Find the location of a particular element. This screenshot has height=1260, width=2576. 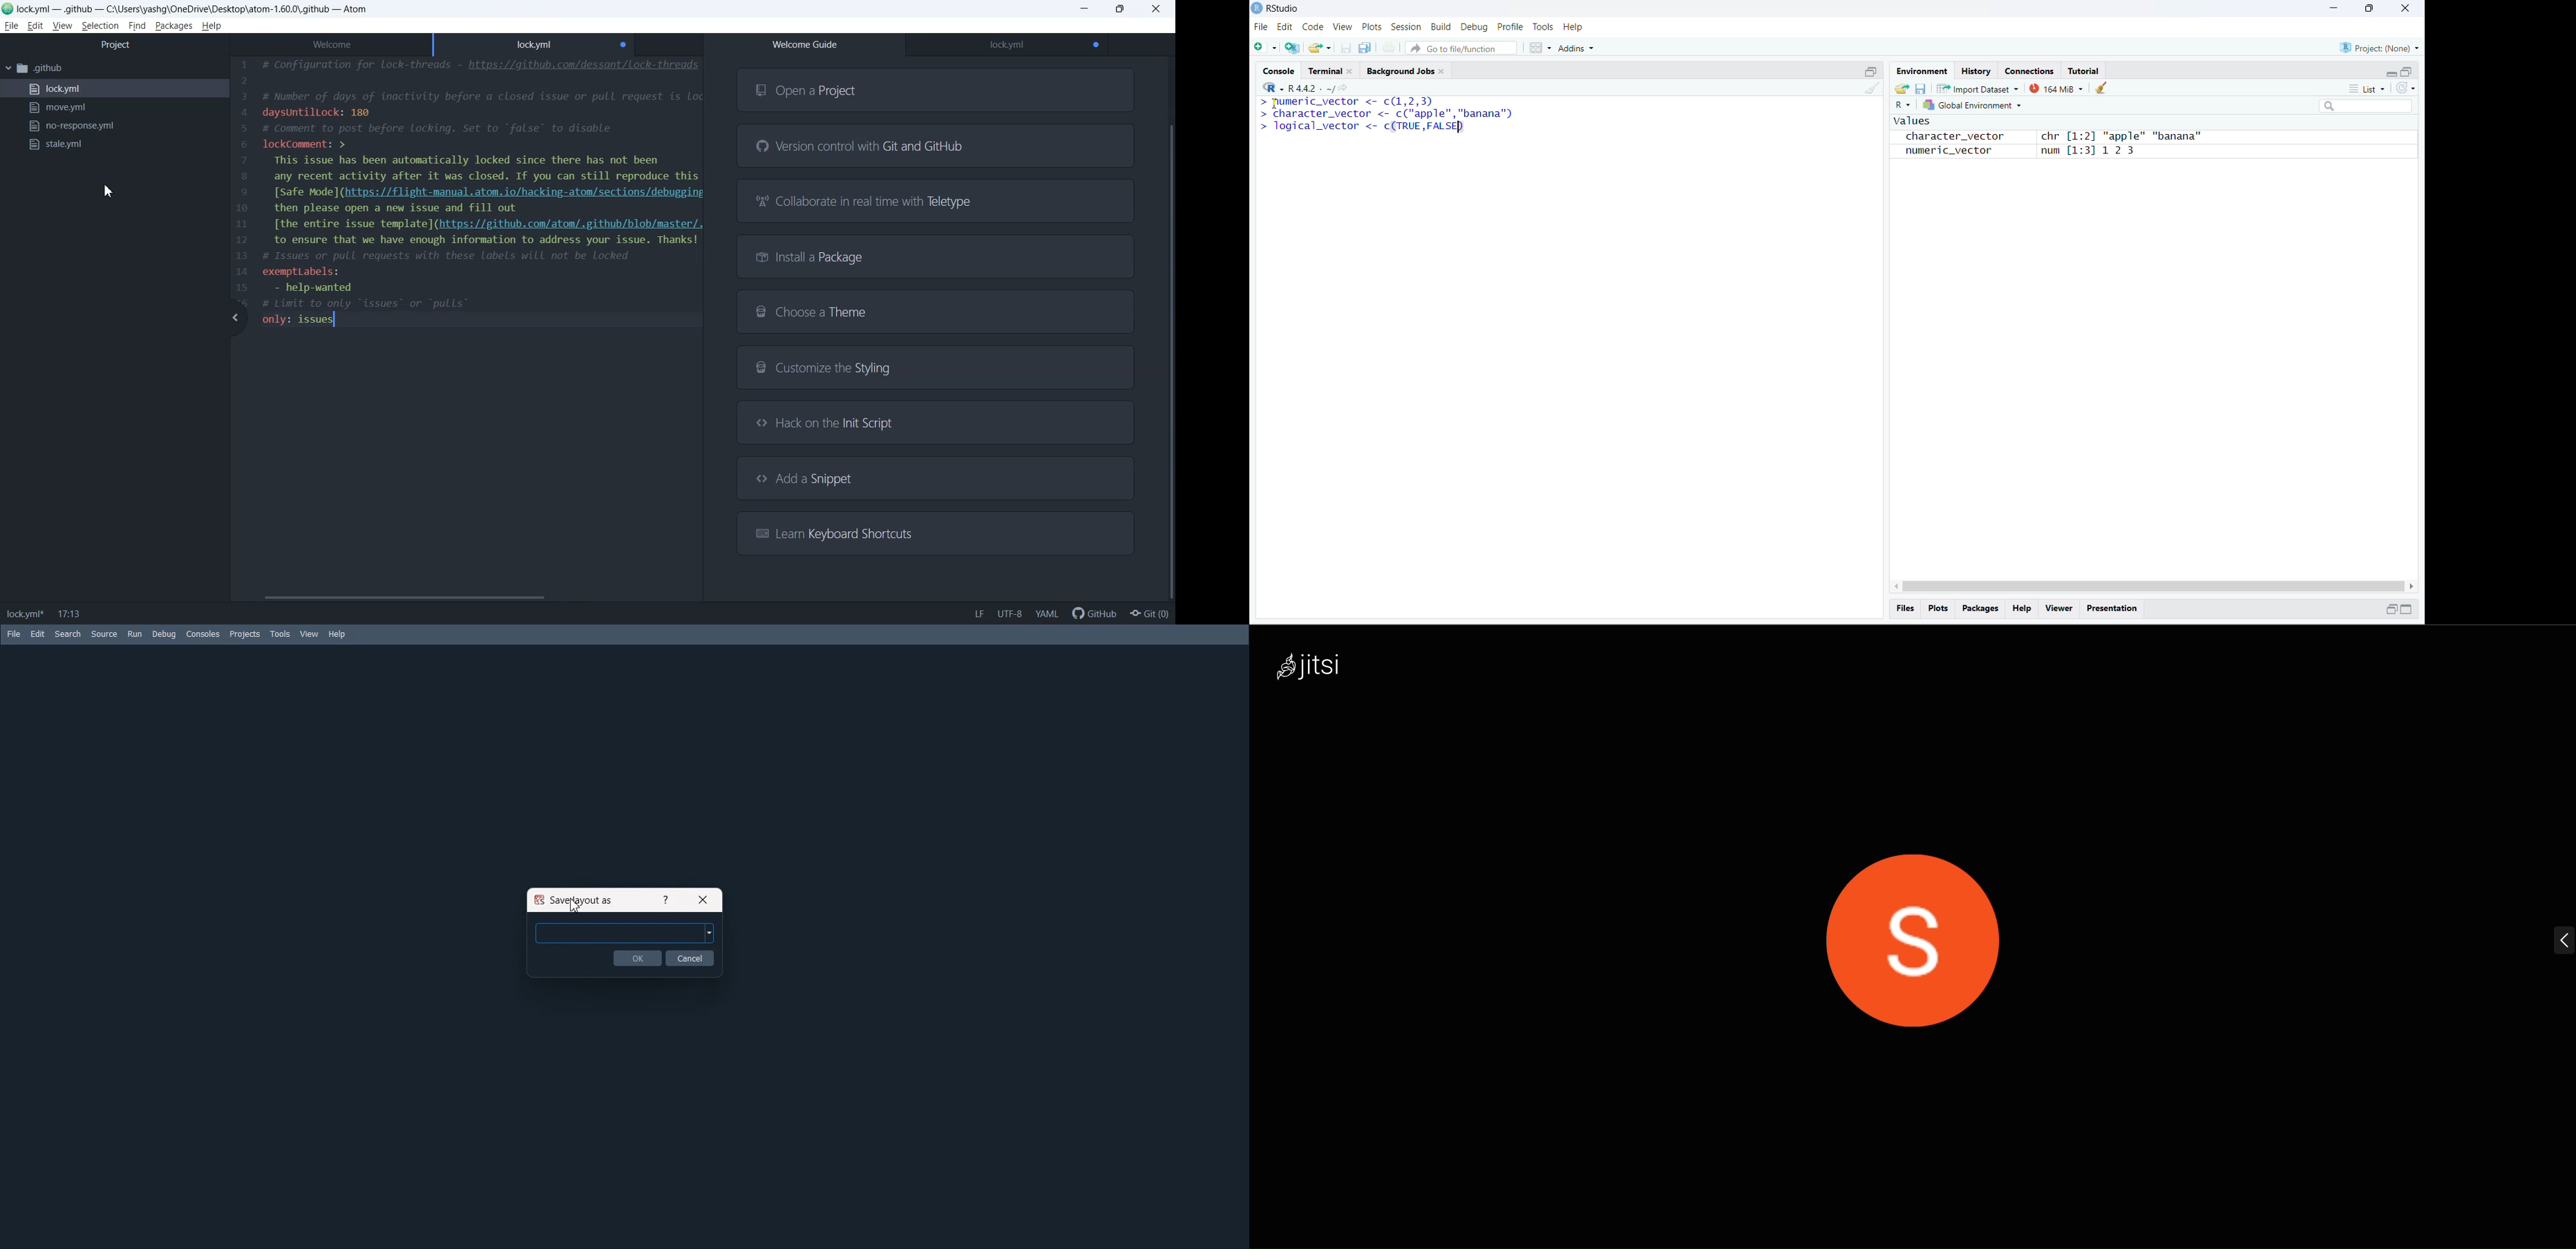

maximize is located at coordinates (2407, 72).